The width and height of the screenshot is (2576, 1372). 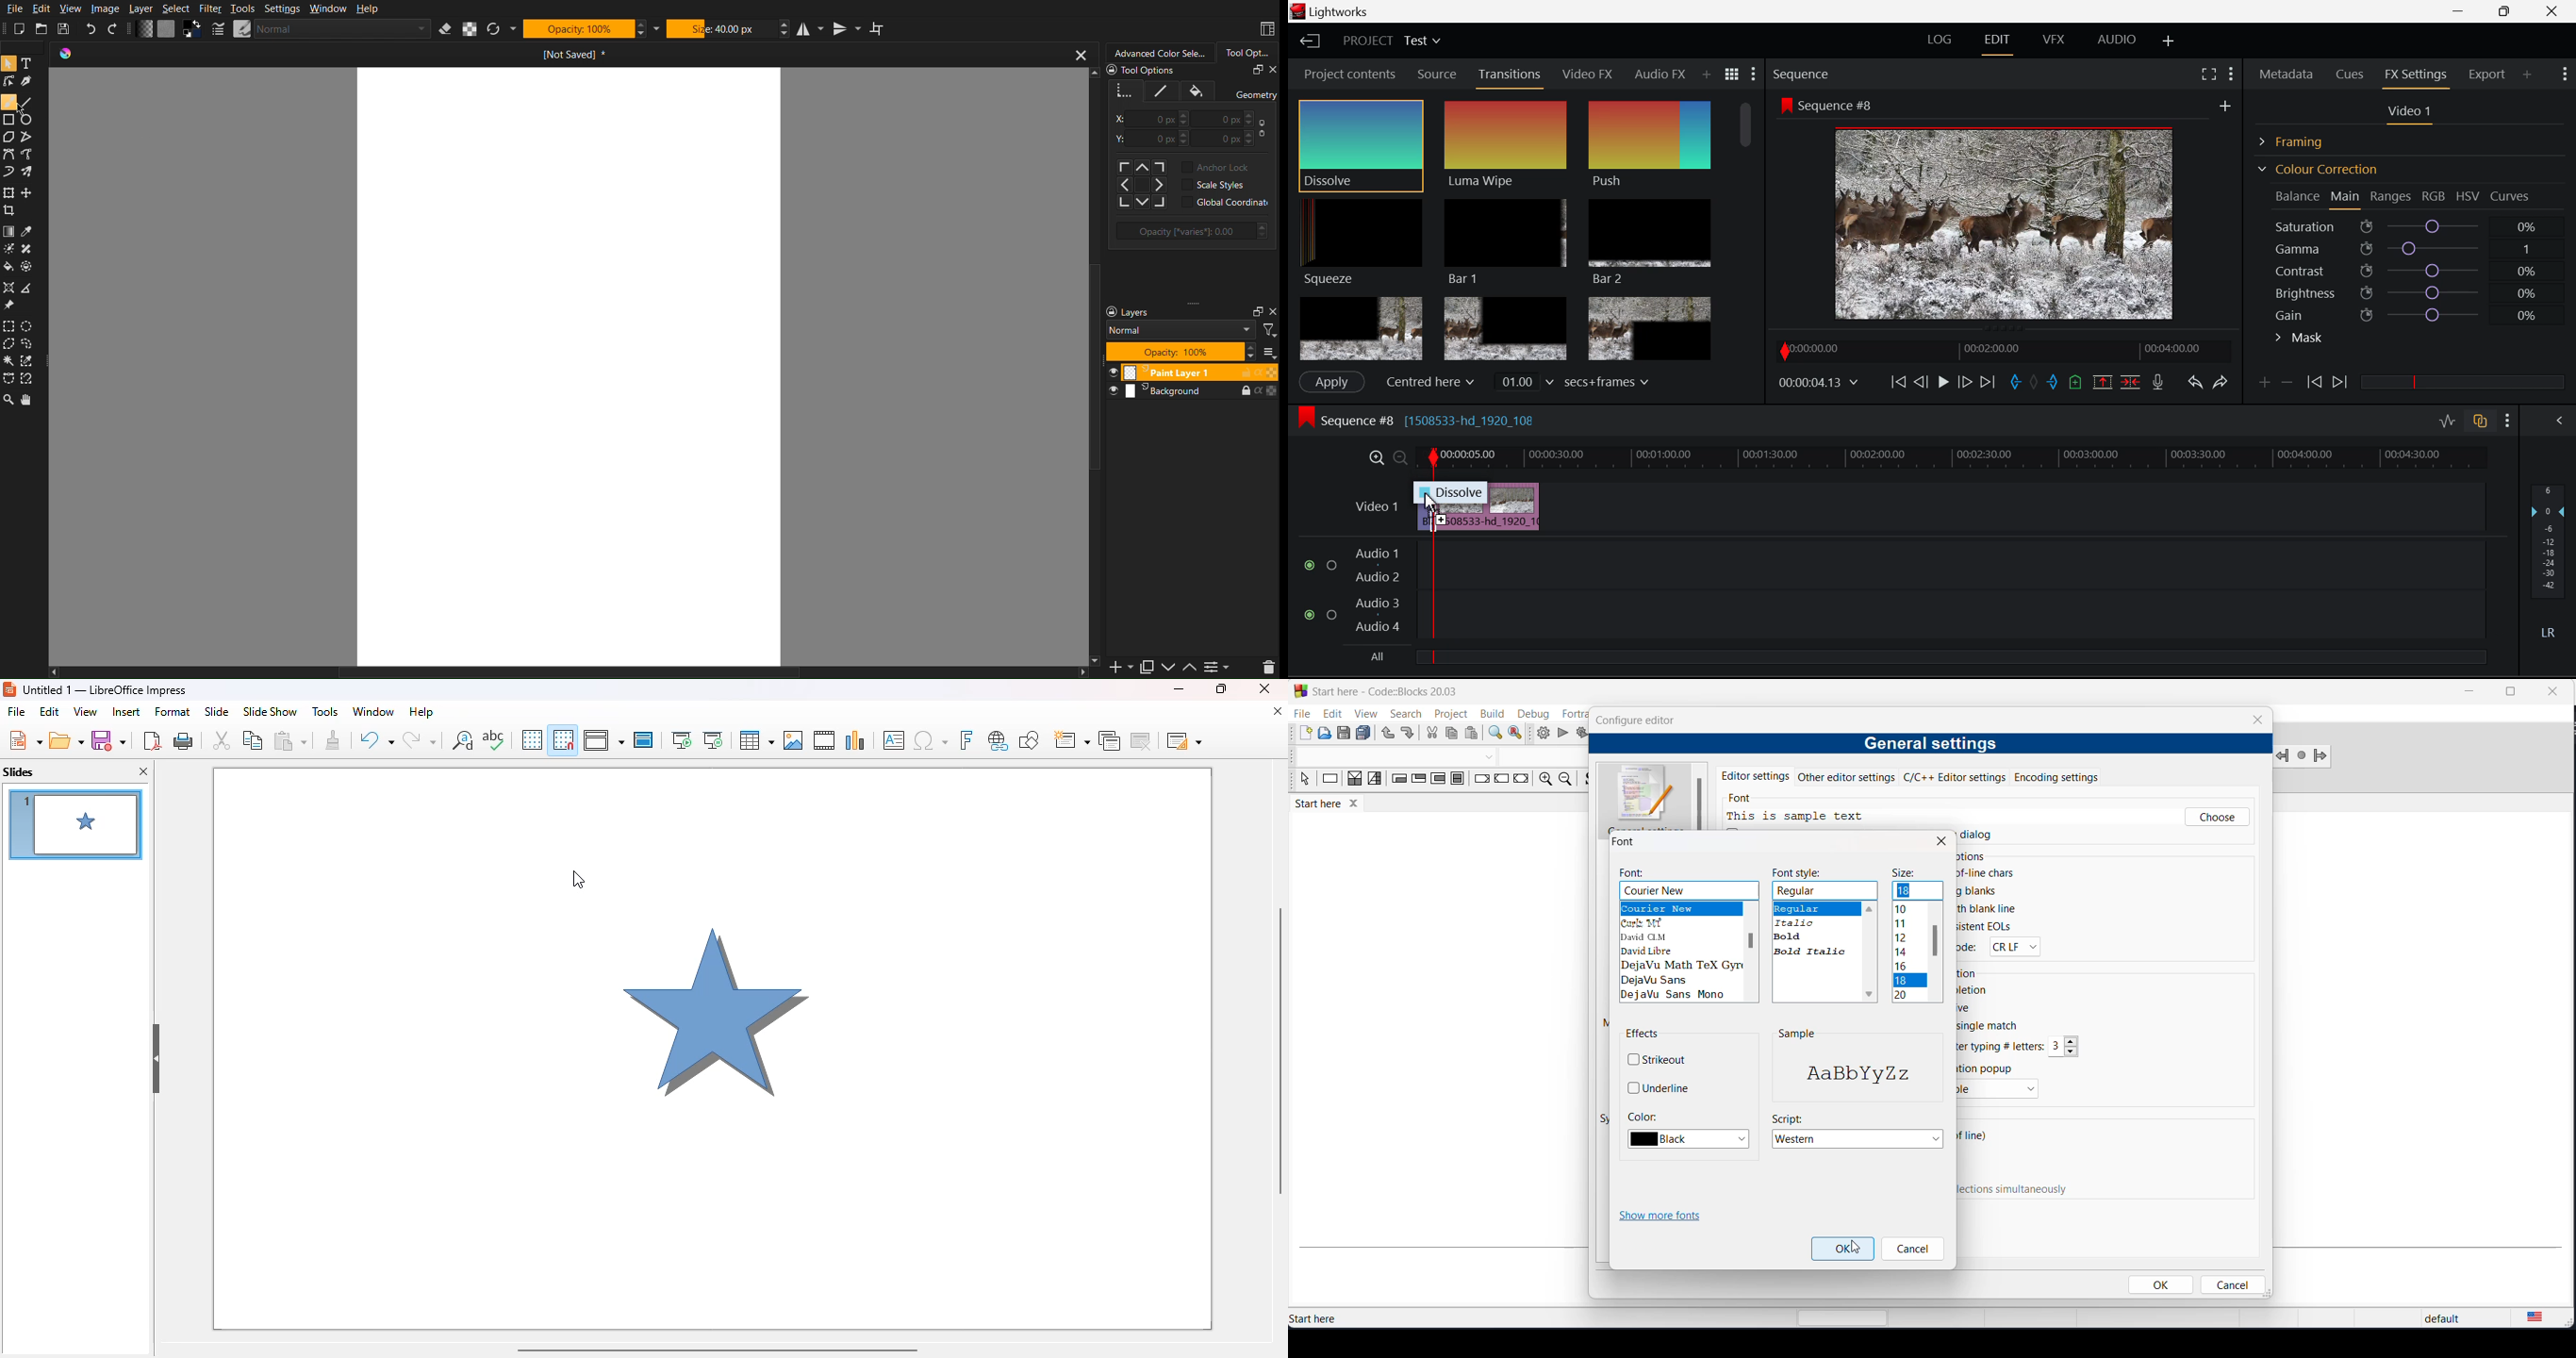 I want to click on Redo, so click(x=115, y=29).